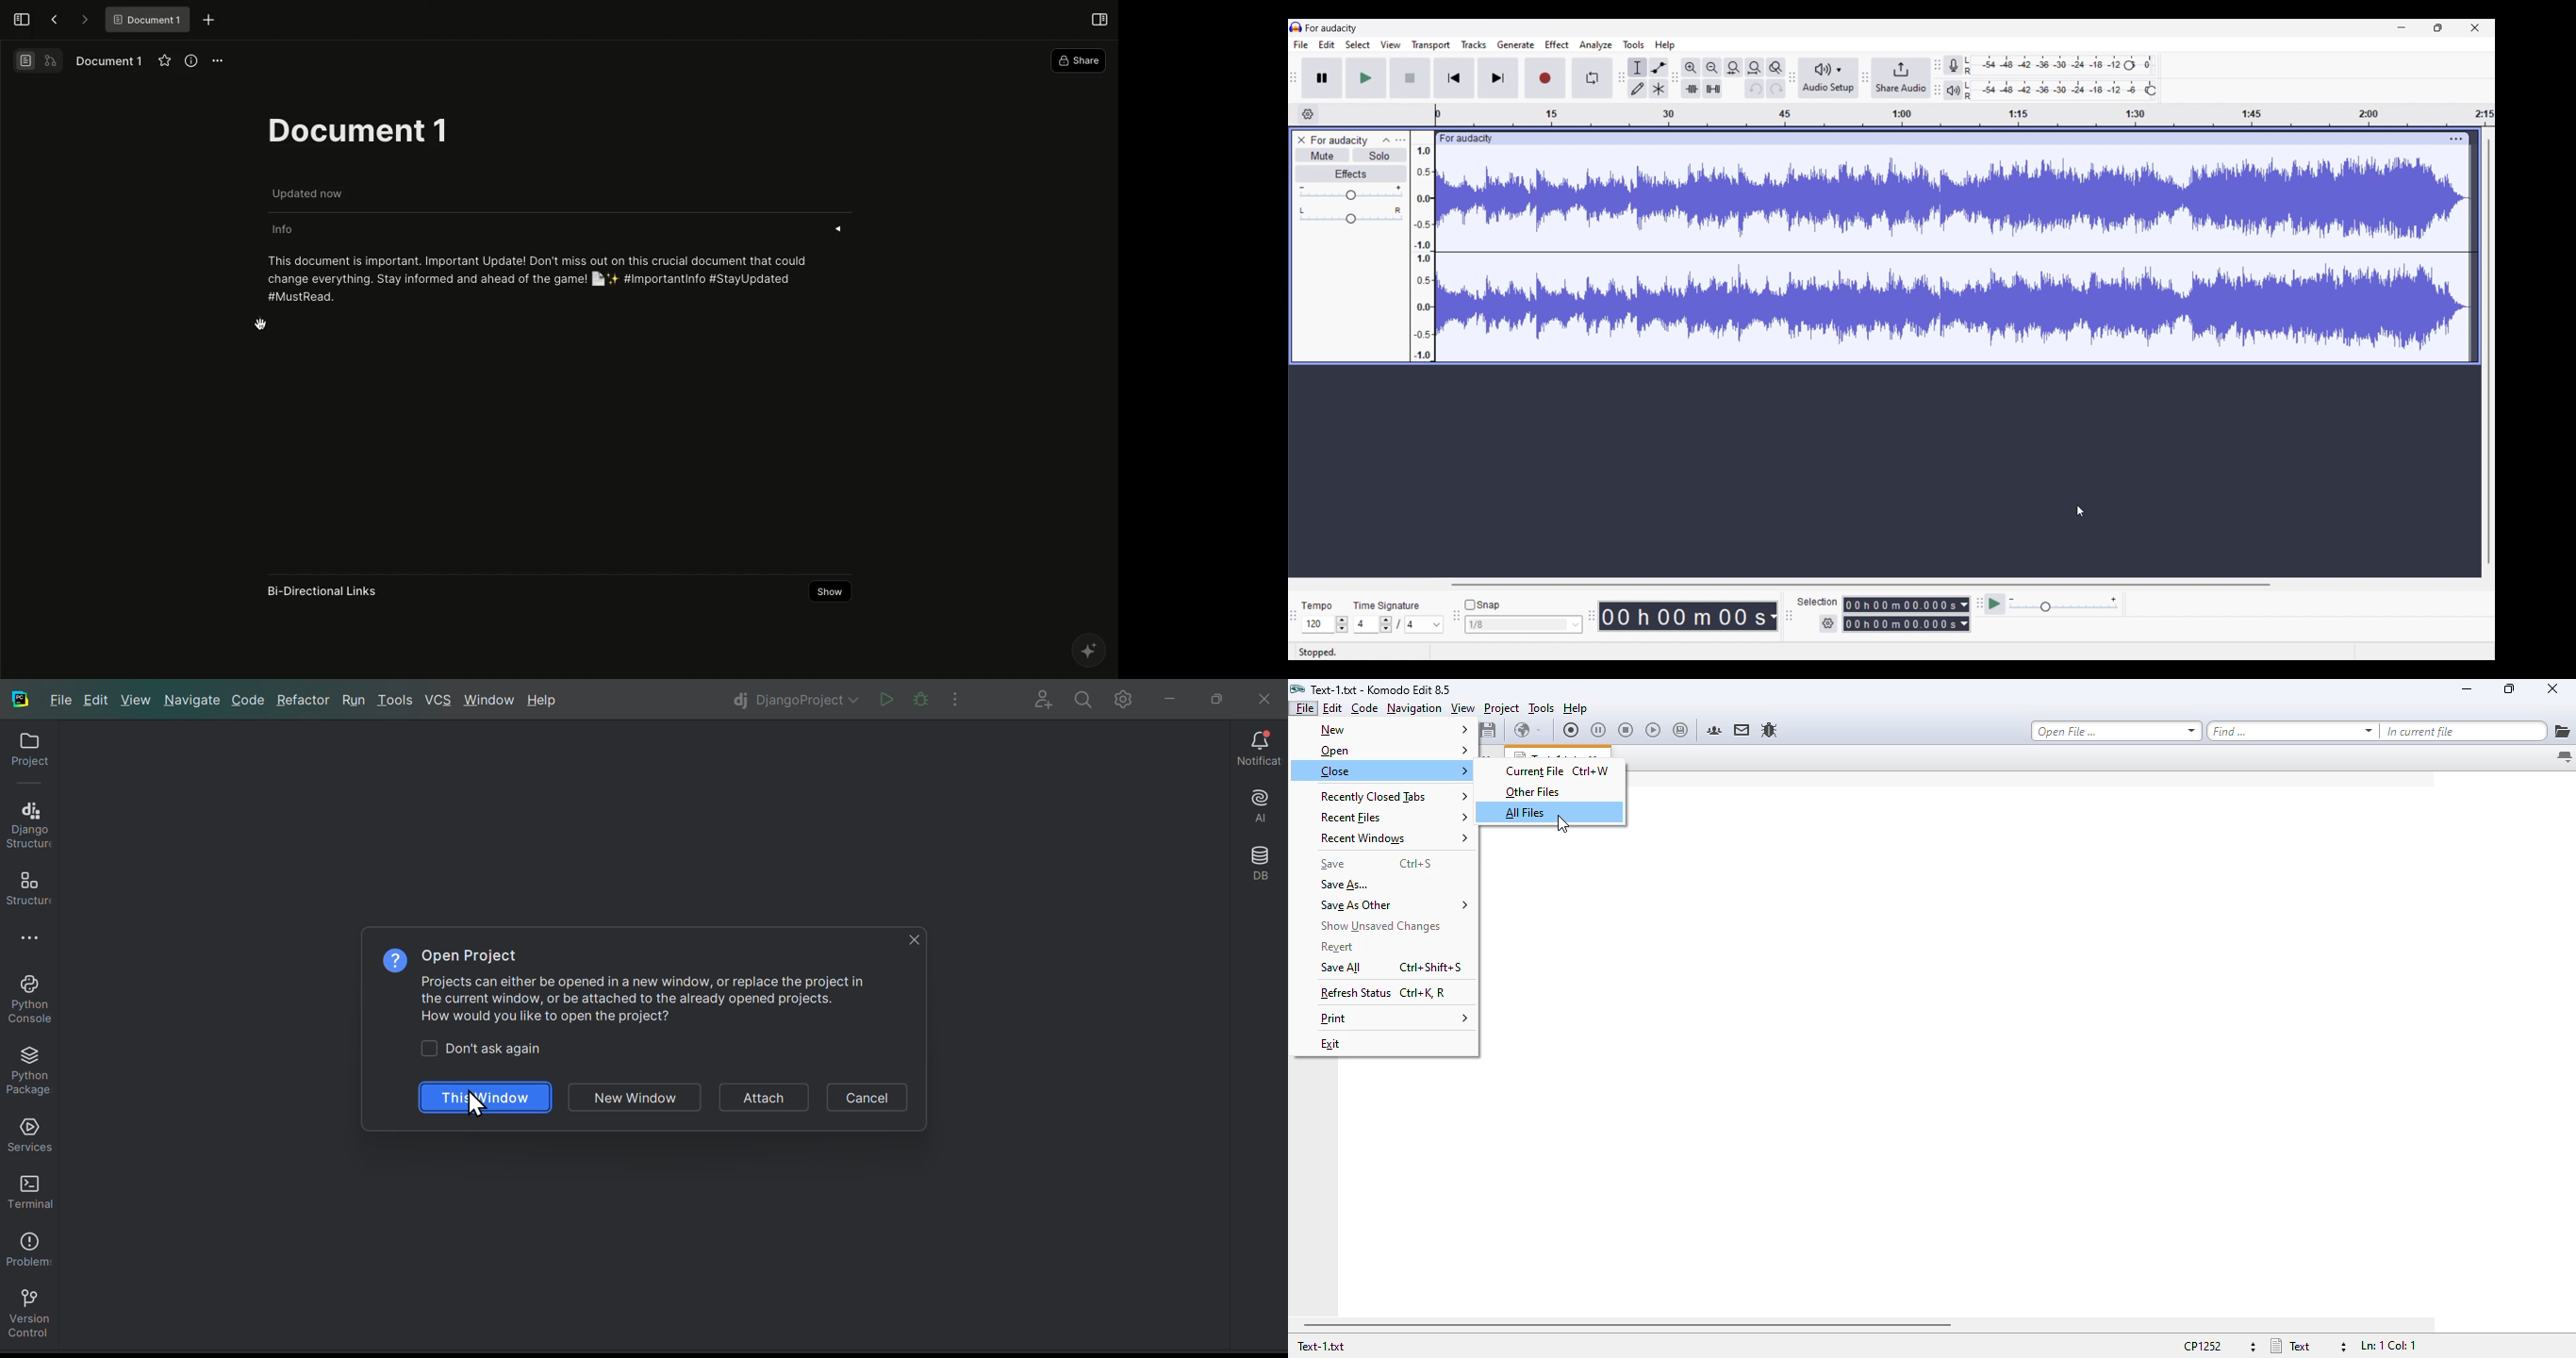  I want to click on Close interface, so click(2475, 28).